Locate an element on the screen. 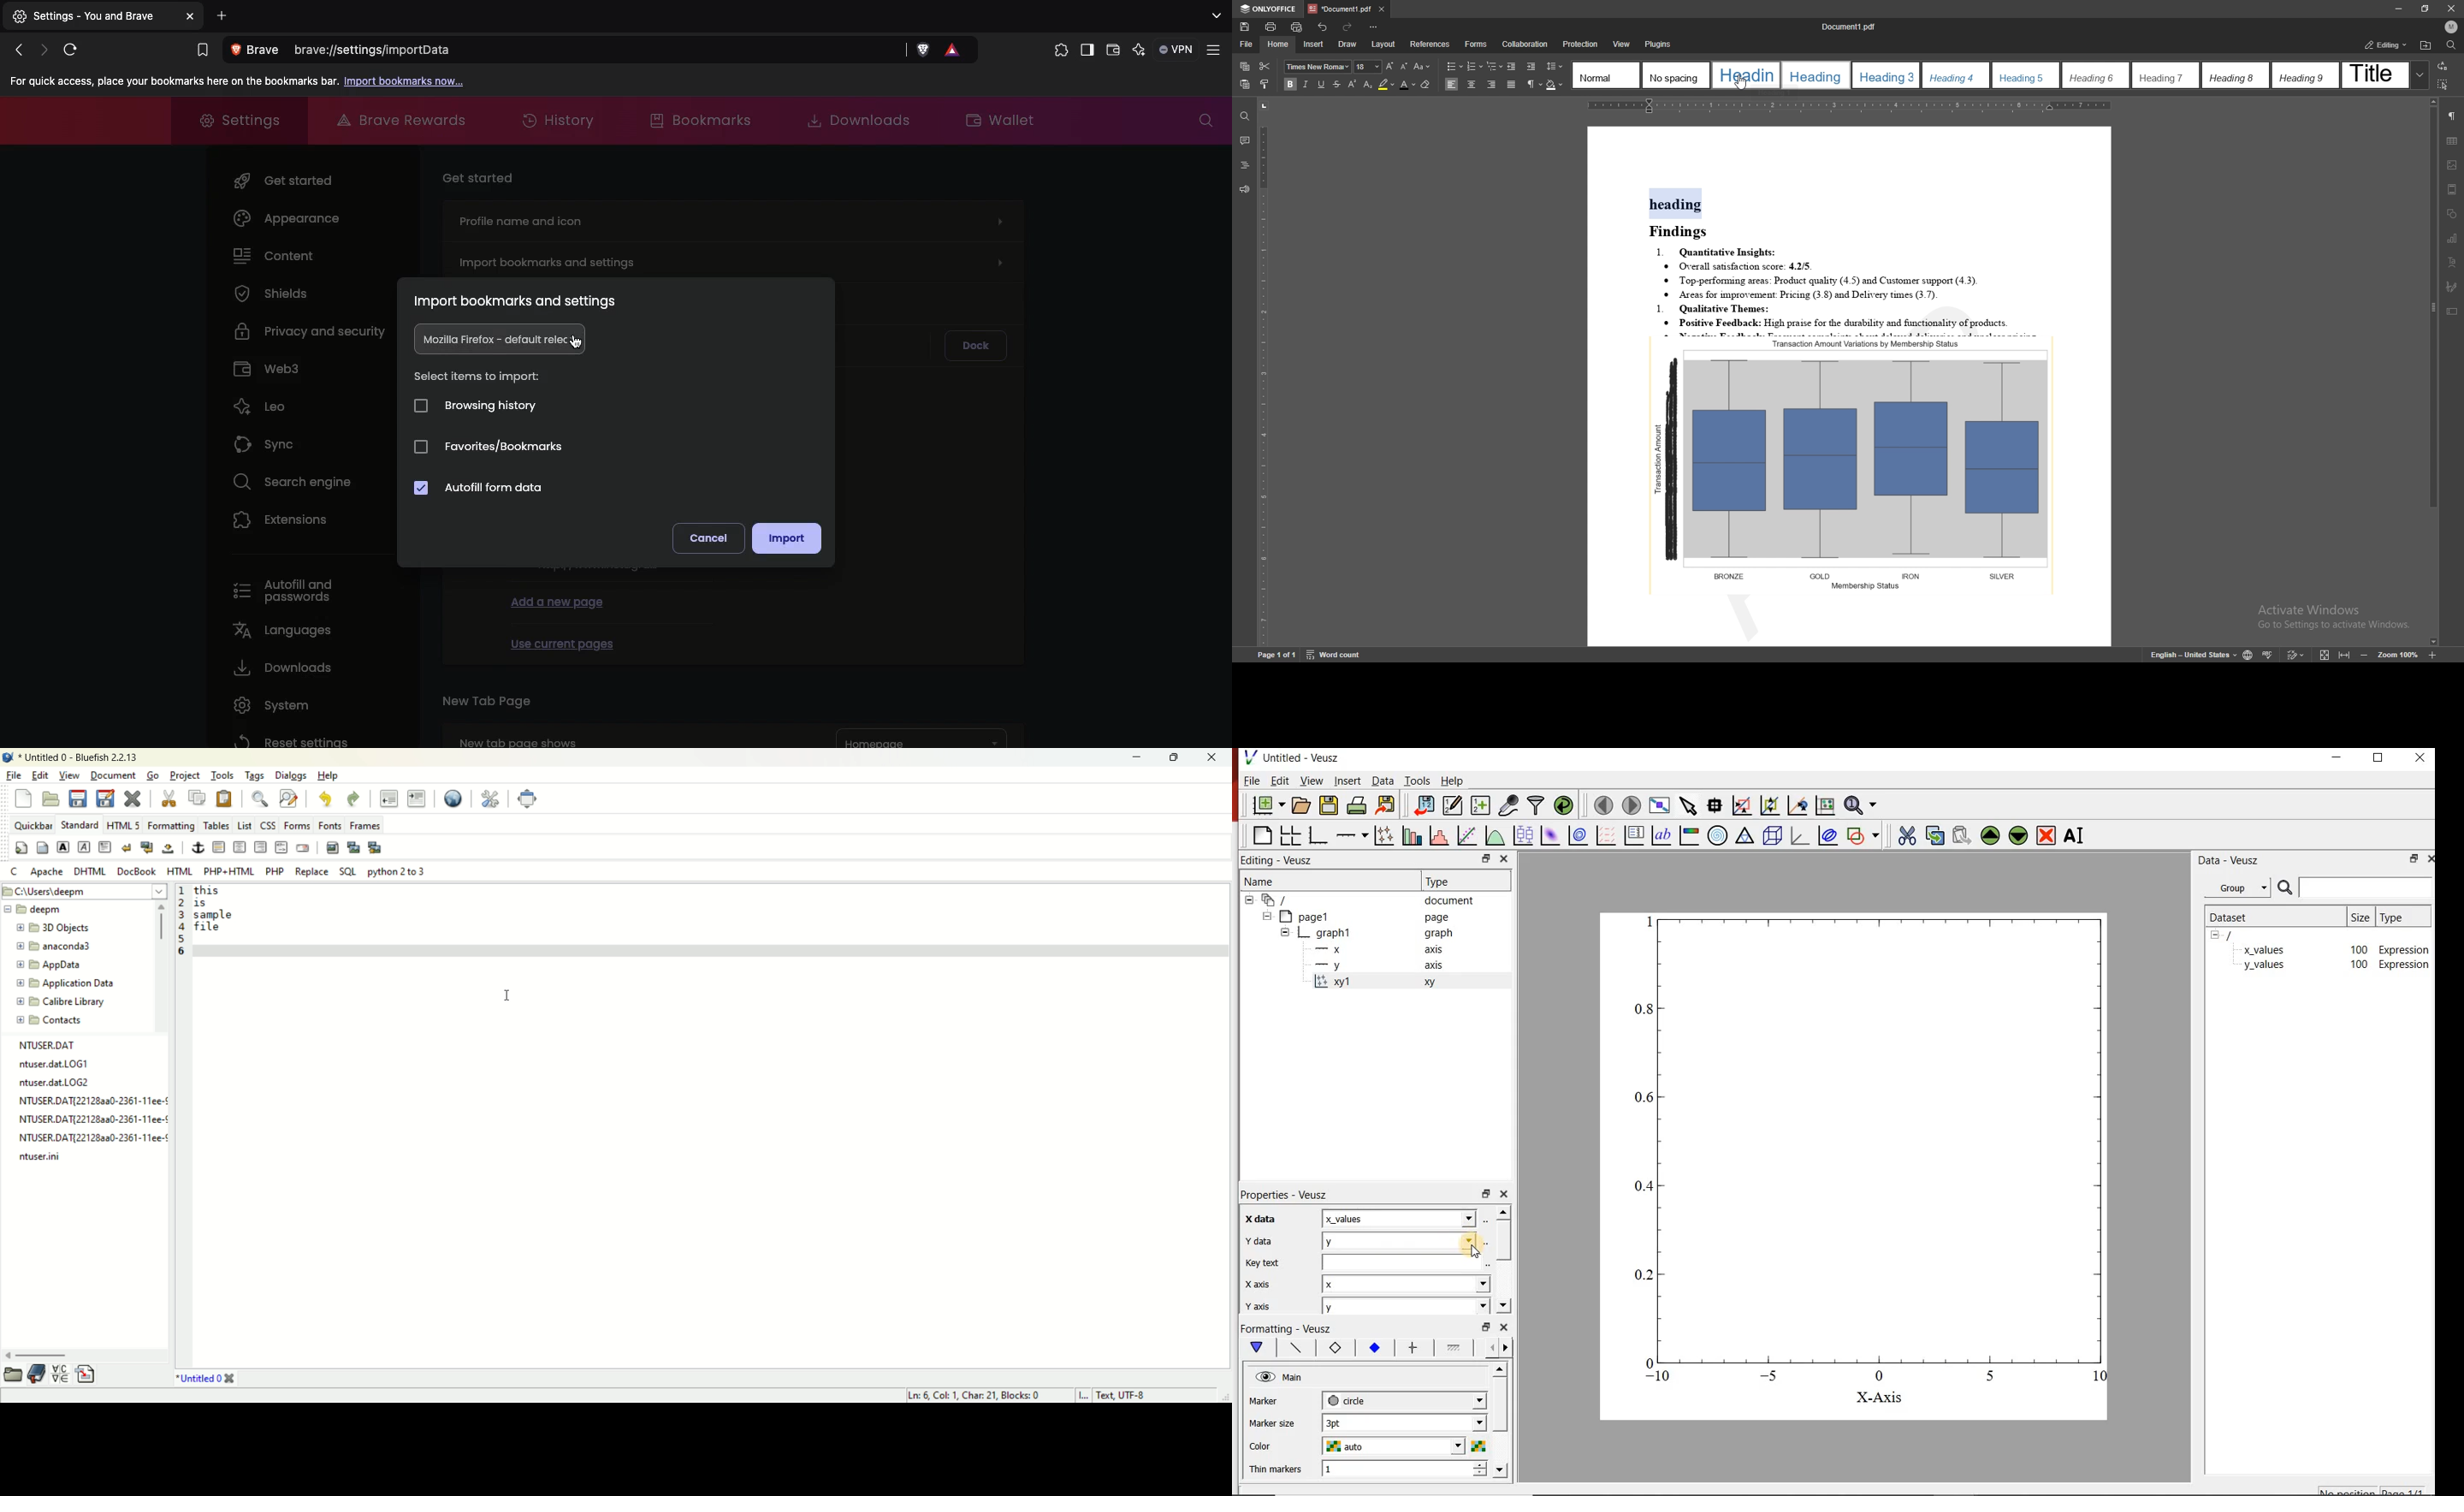 The width and height of the screenshot is (2464, 1512). graph1 is located at coordinates (1335, 932).